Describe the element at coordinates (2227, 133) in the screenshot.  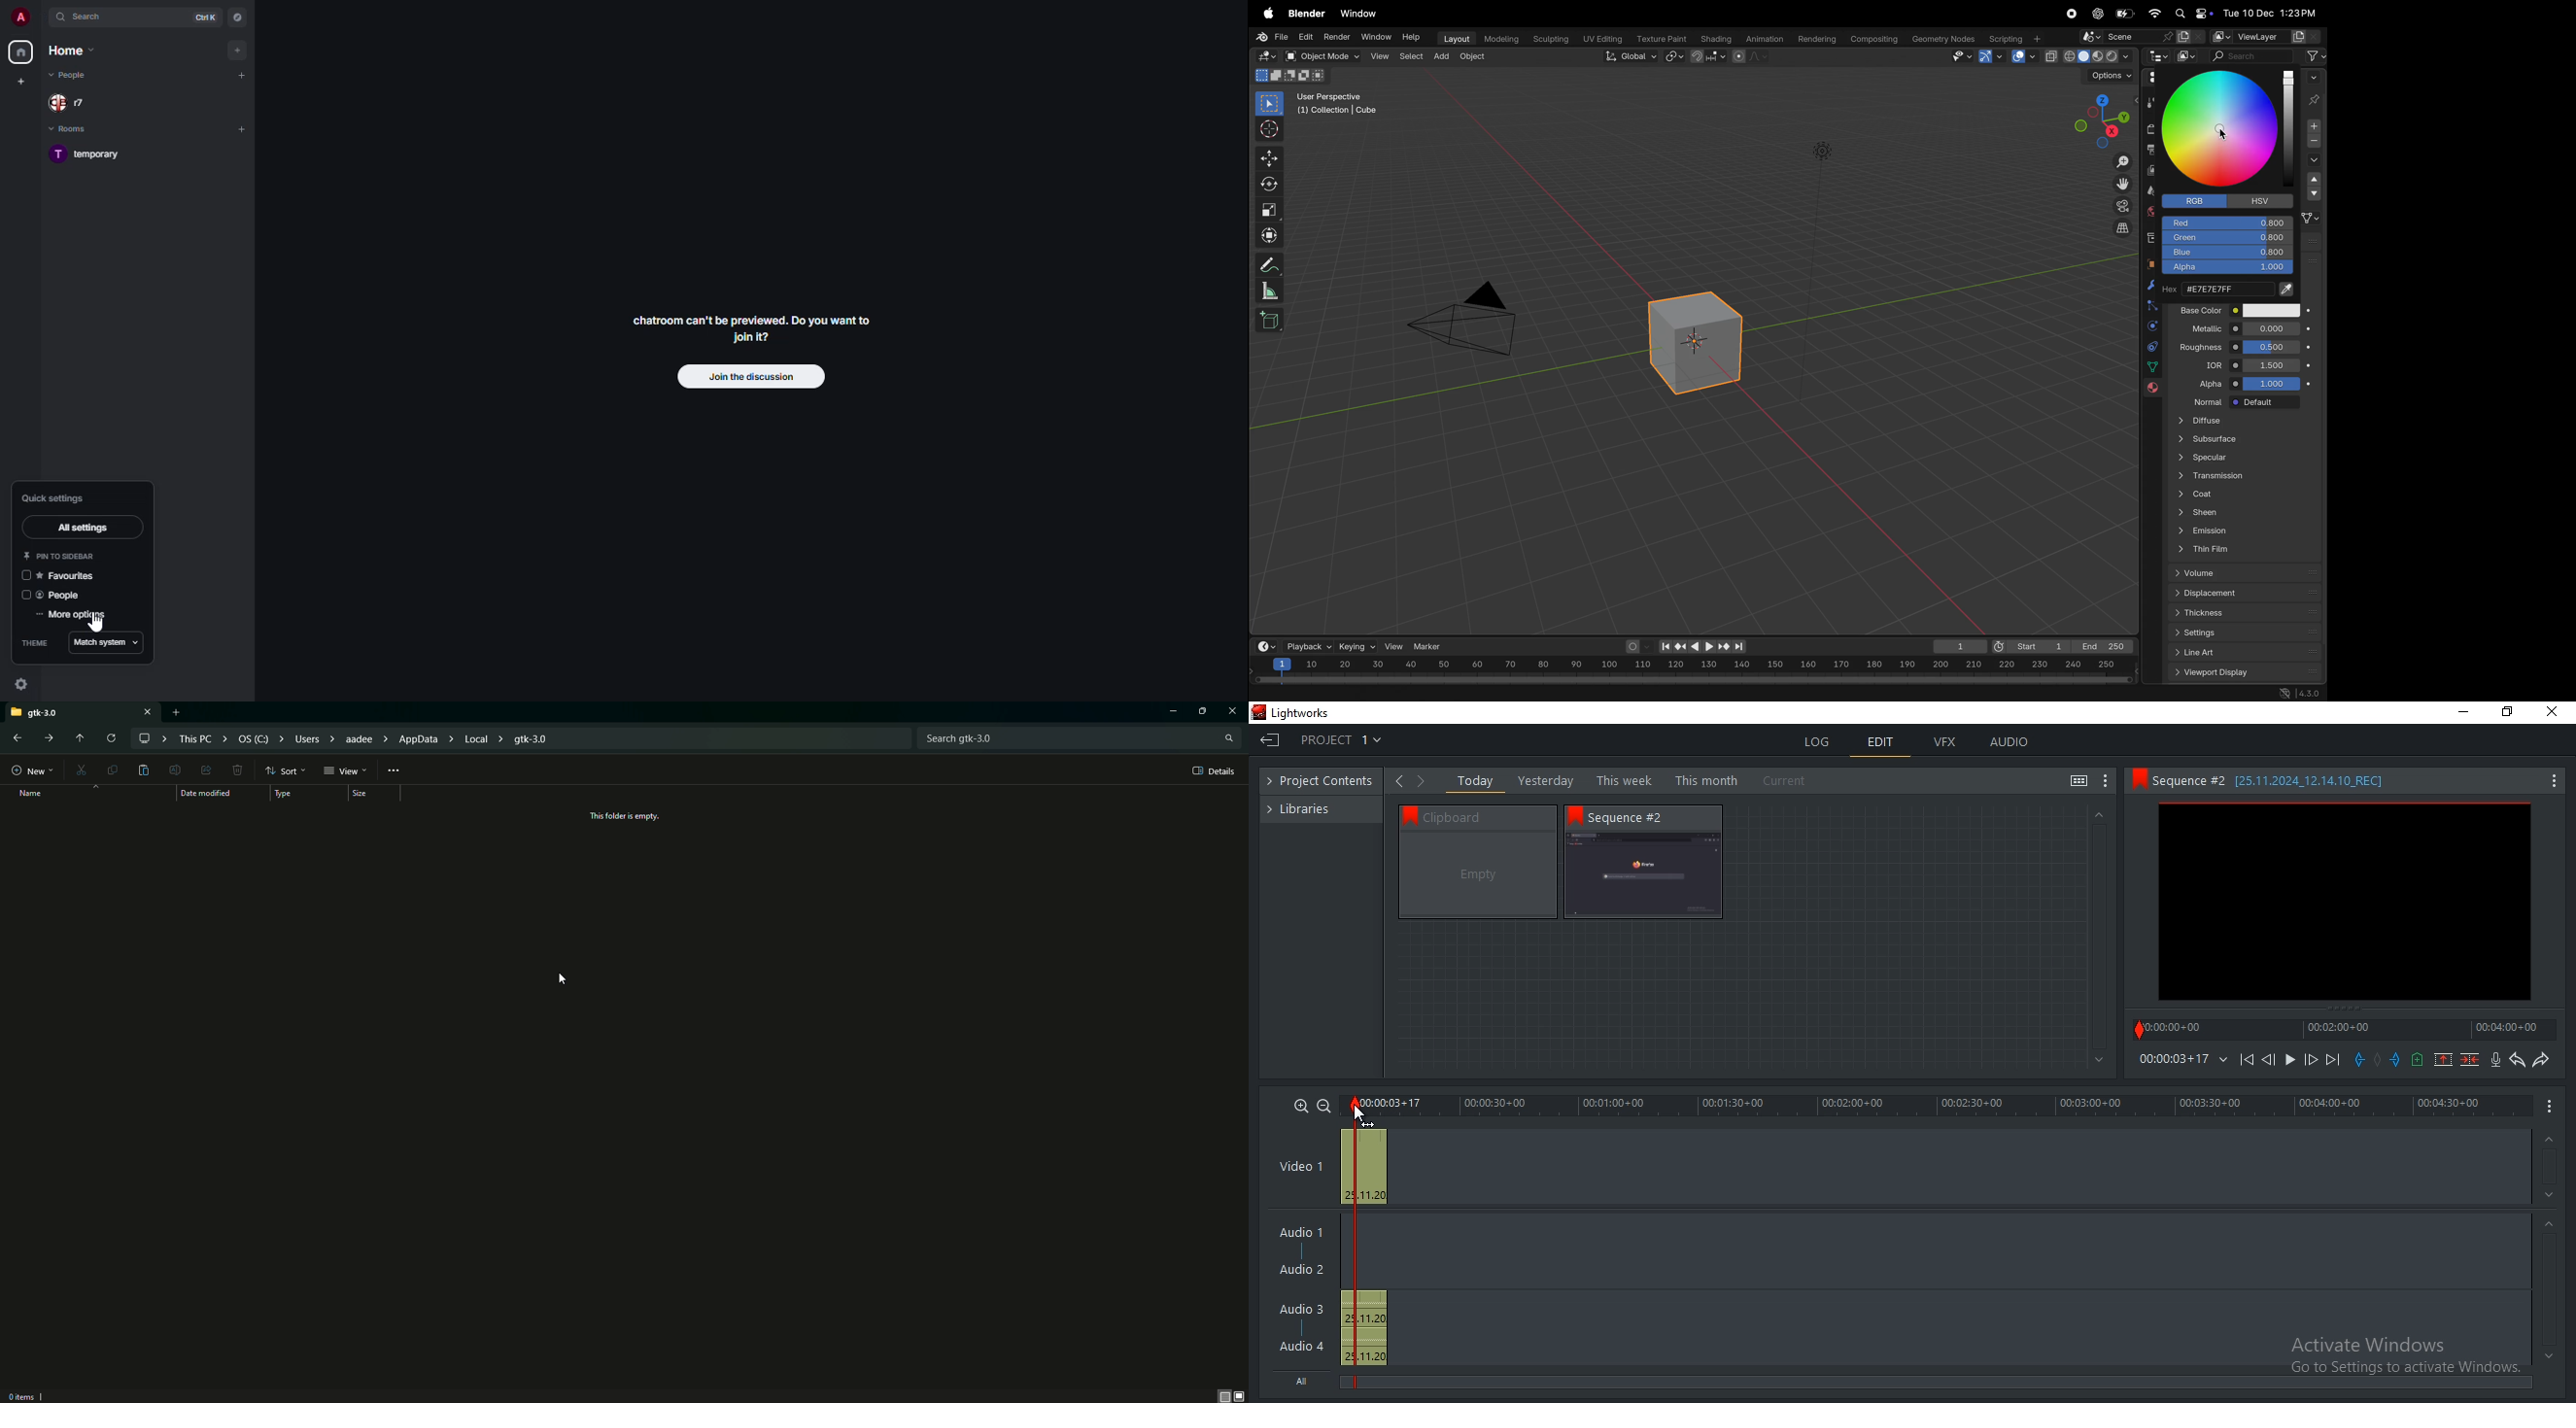
I see `cursor` at that location.